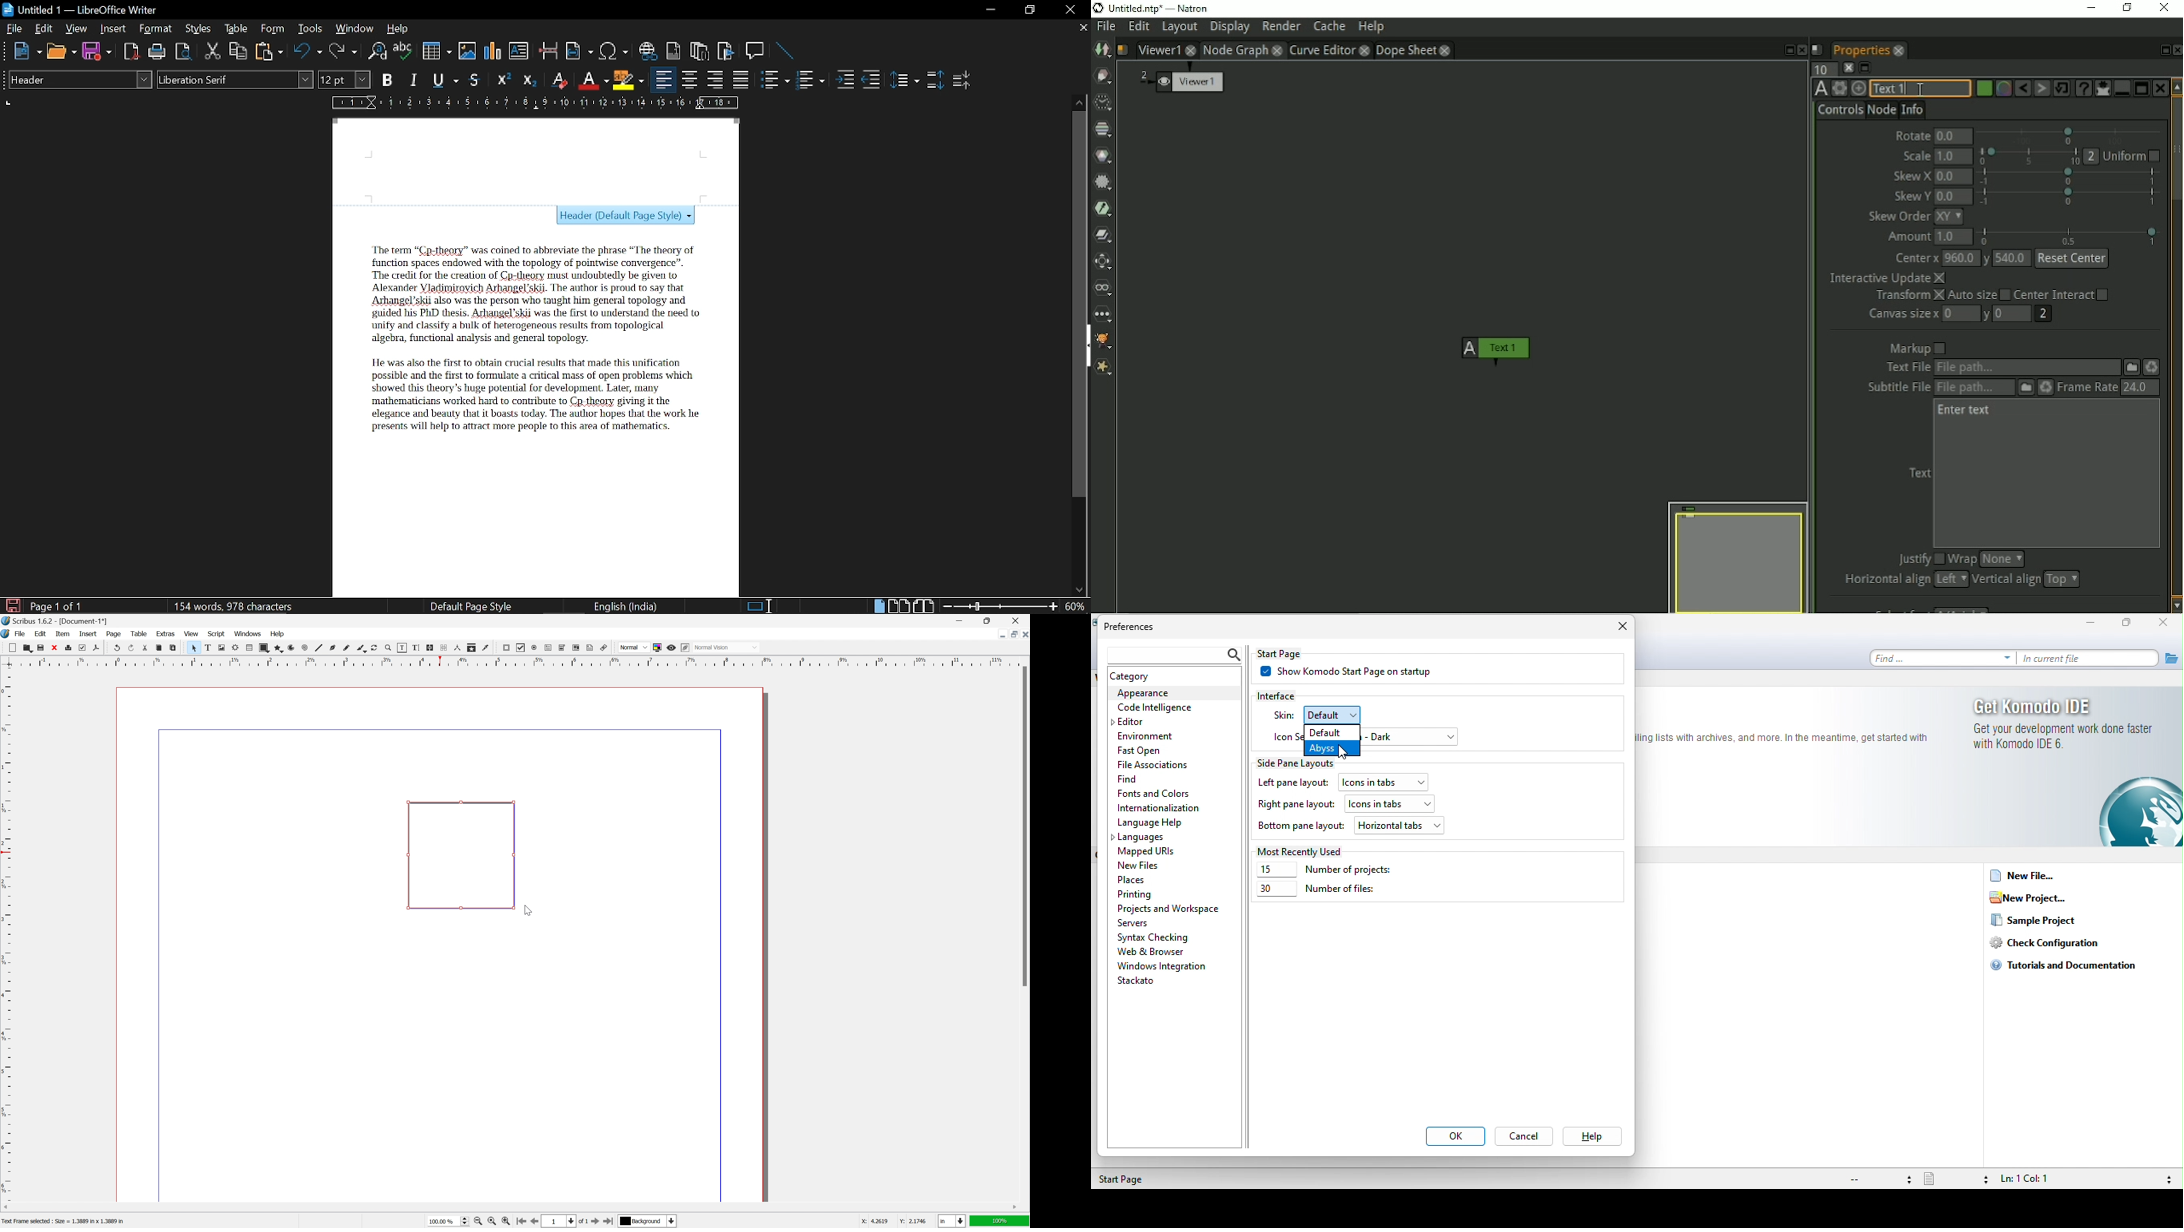 The width and height of the screenshot is (2184, 1232). Describe the element at coordinates (1782, 737) in the screenshot. I see `text` at that location.